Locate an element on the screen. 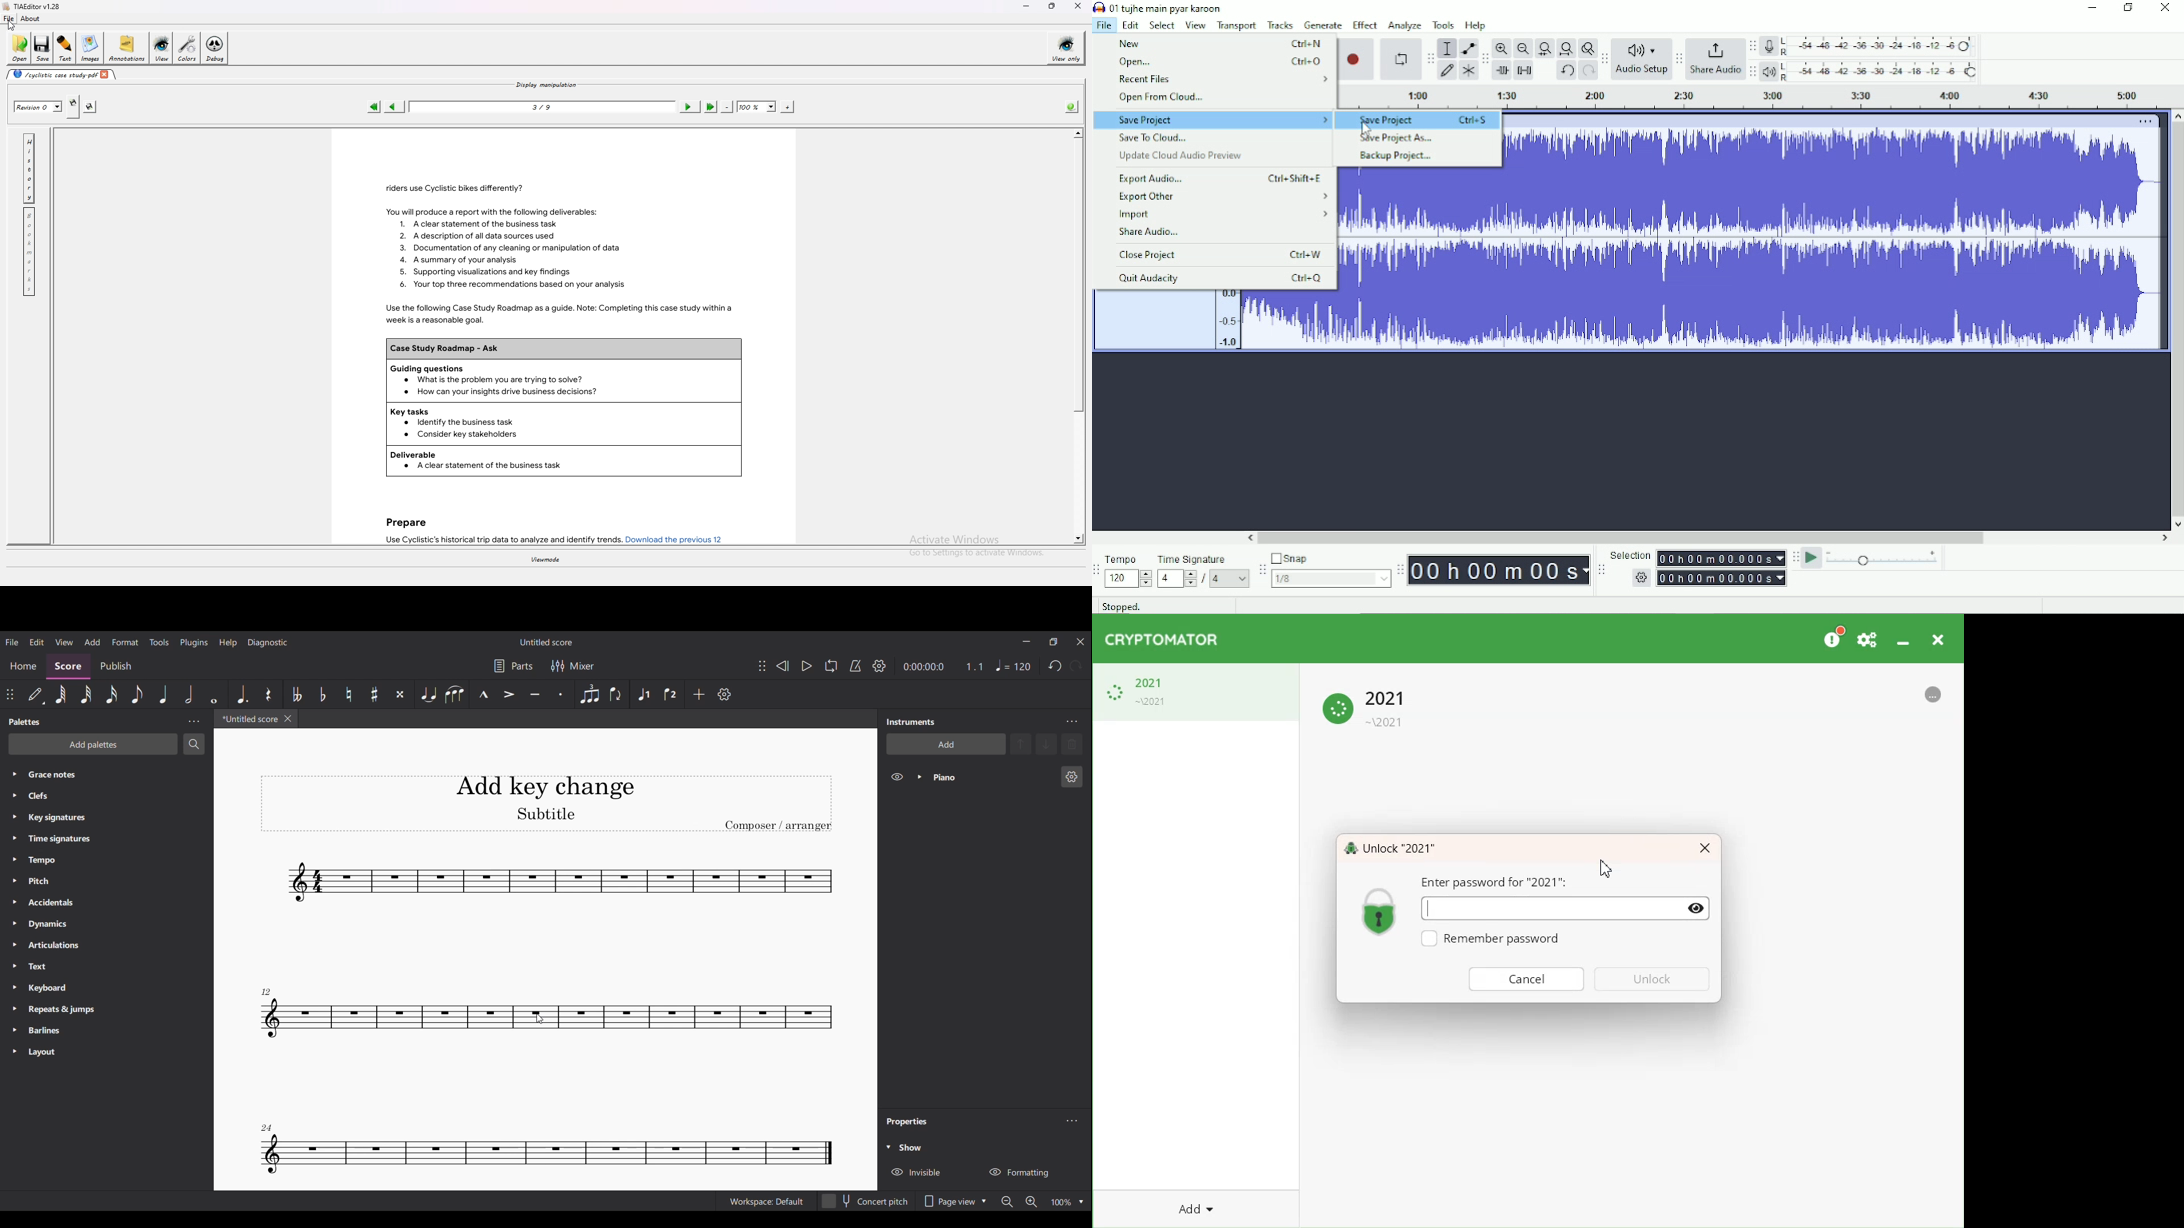 The height and width of the screenshot is (1232, 2184). Draw tool is located at coordinates (1449, 71).